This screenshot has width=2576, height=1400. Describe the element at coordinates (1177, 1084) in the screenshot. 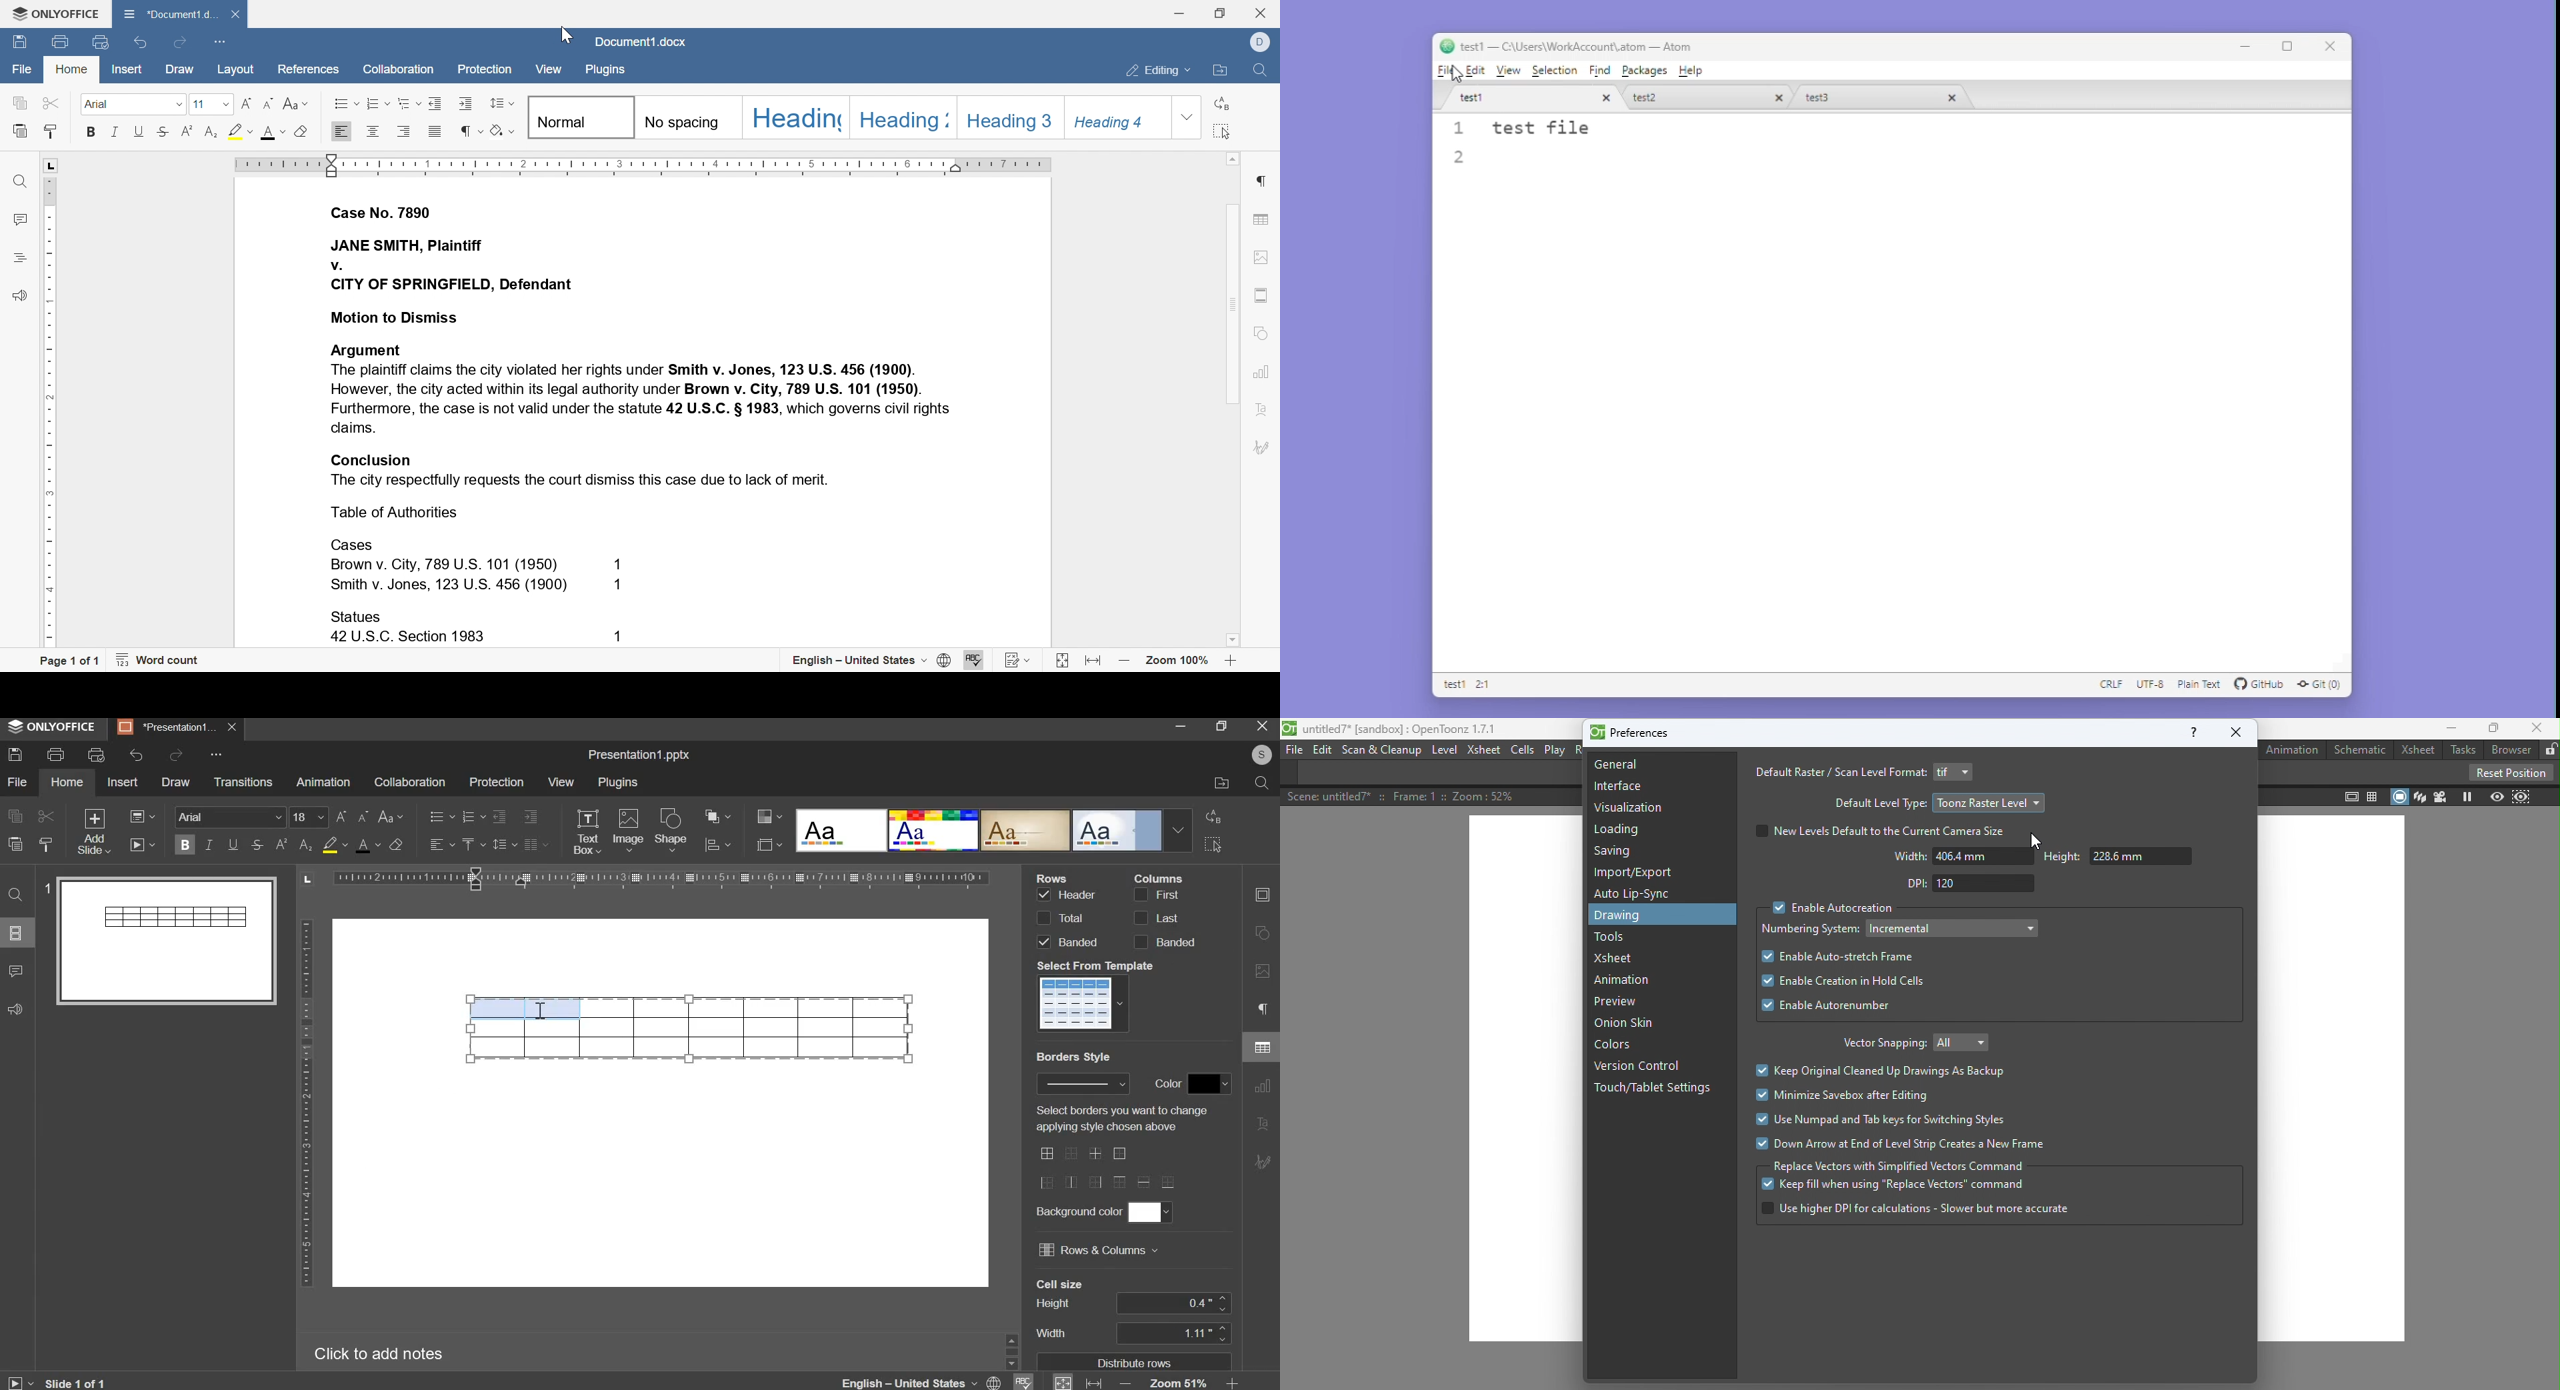

I see `border style` at that location.